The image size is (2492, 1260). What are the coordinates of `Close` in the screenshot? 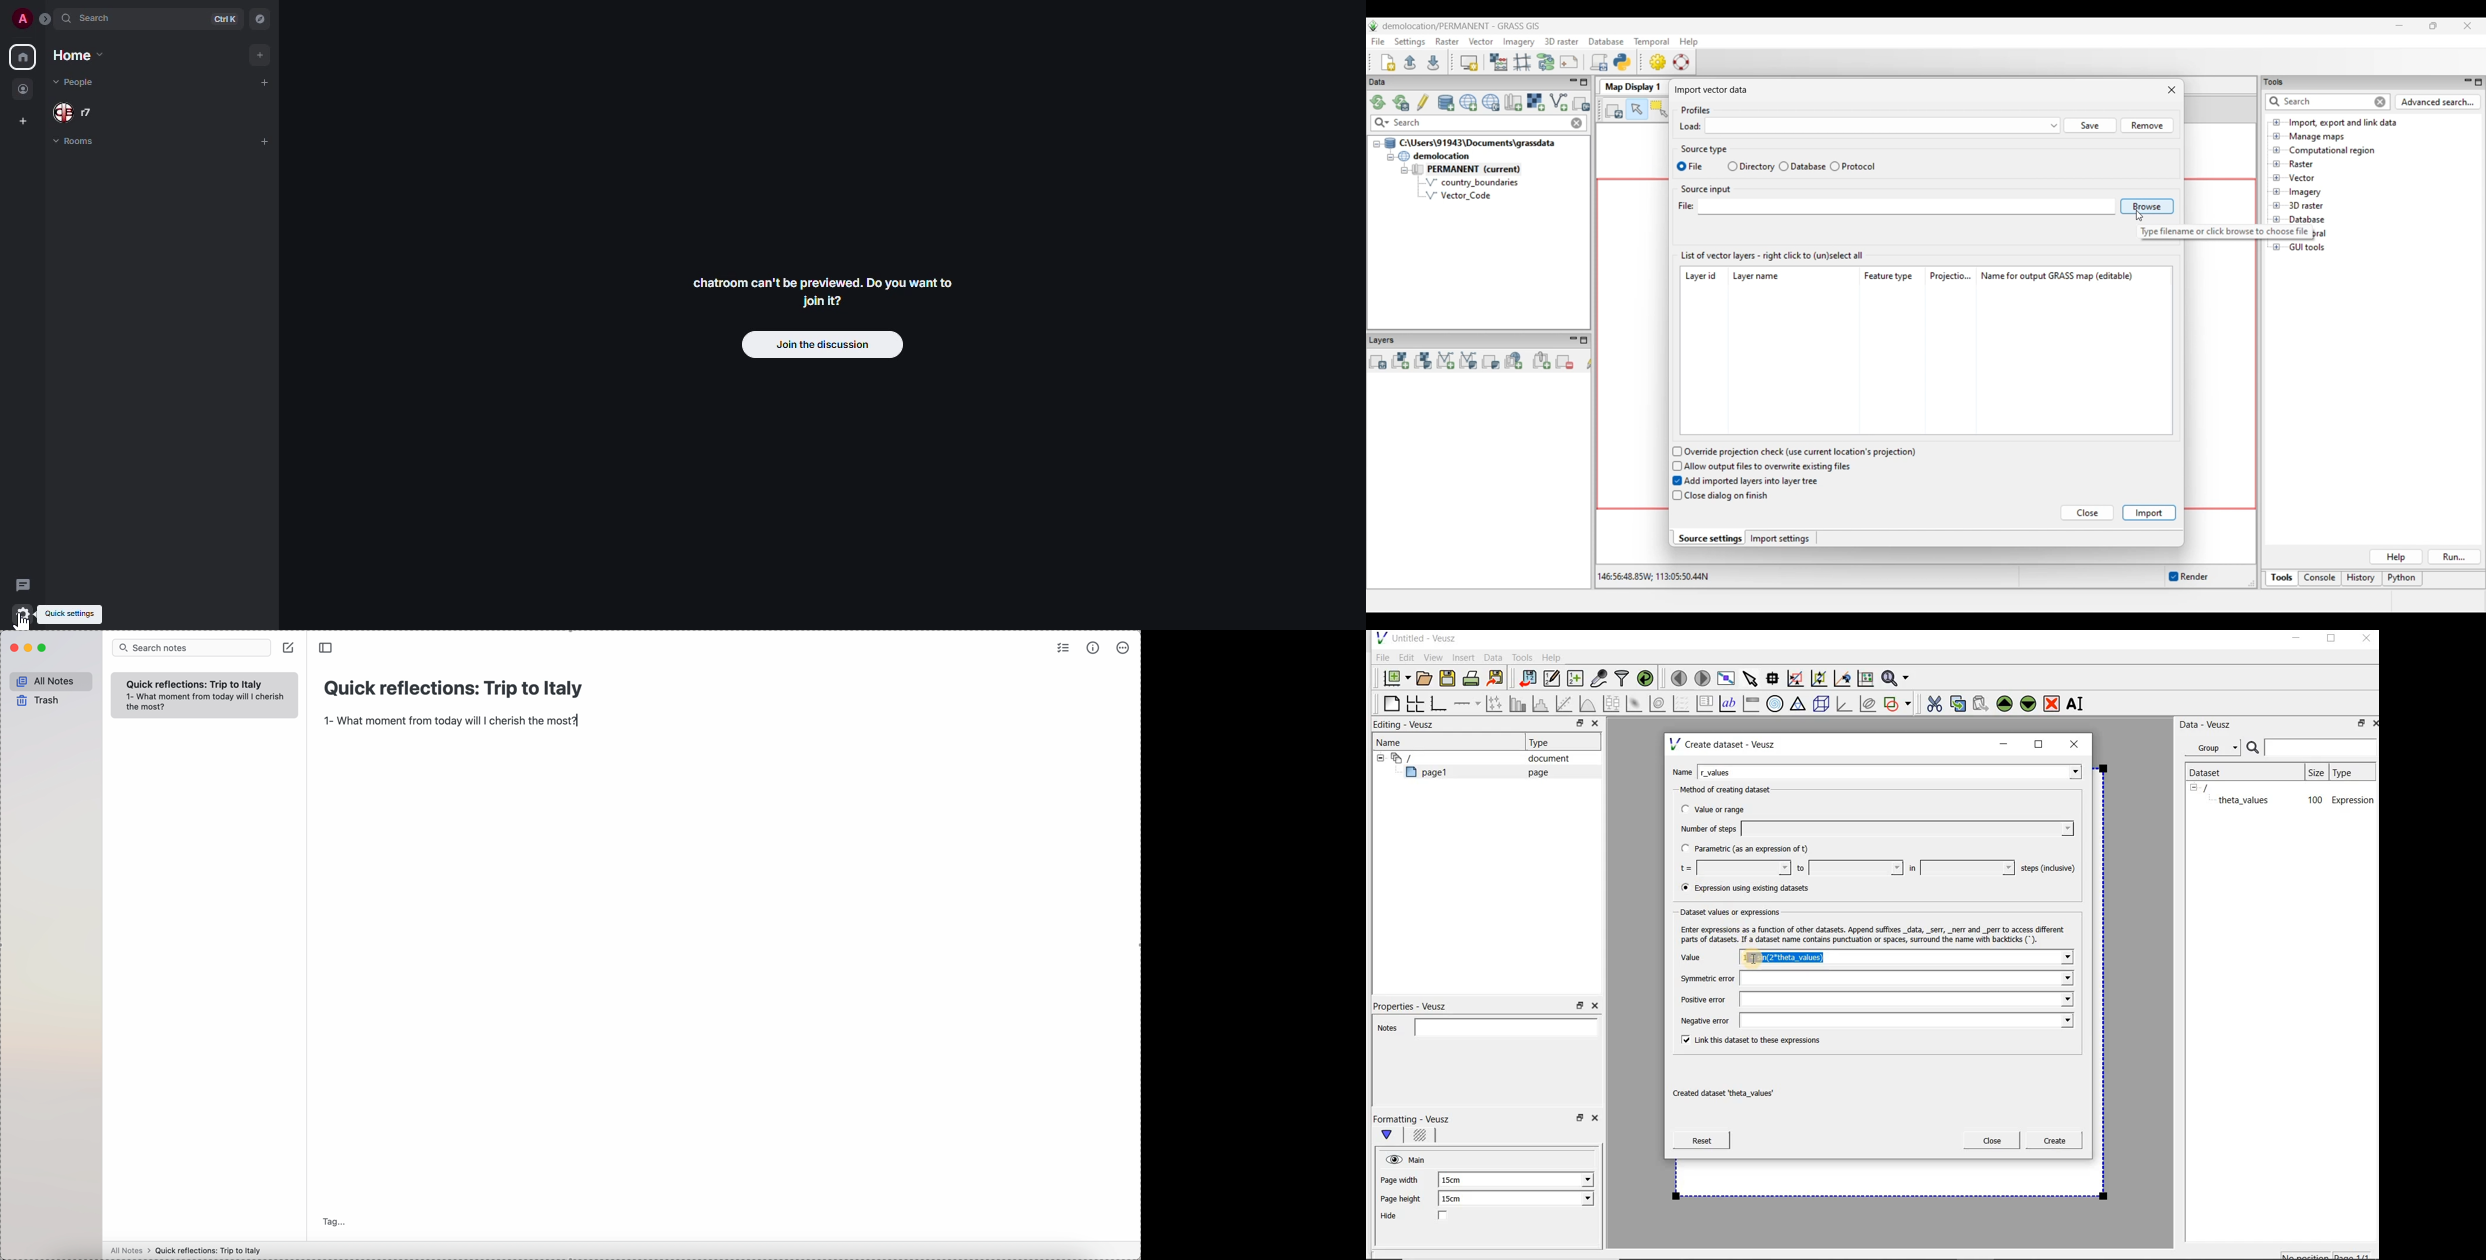 It's located at (2374, 722).